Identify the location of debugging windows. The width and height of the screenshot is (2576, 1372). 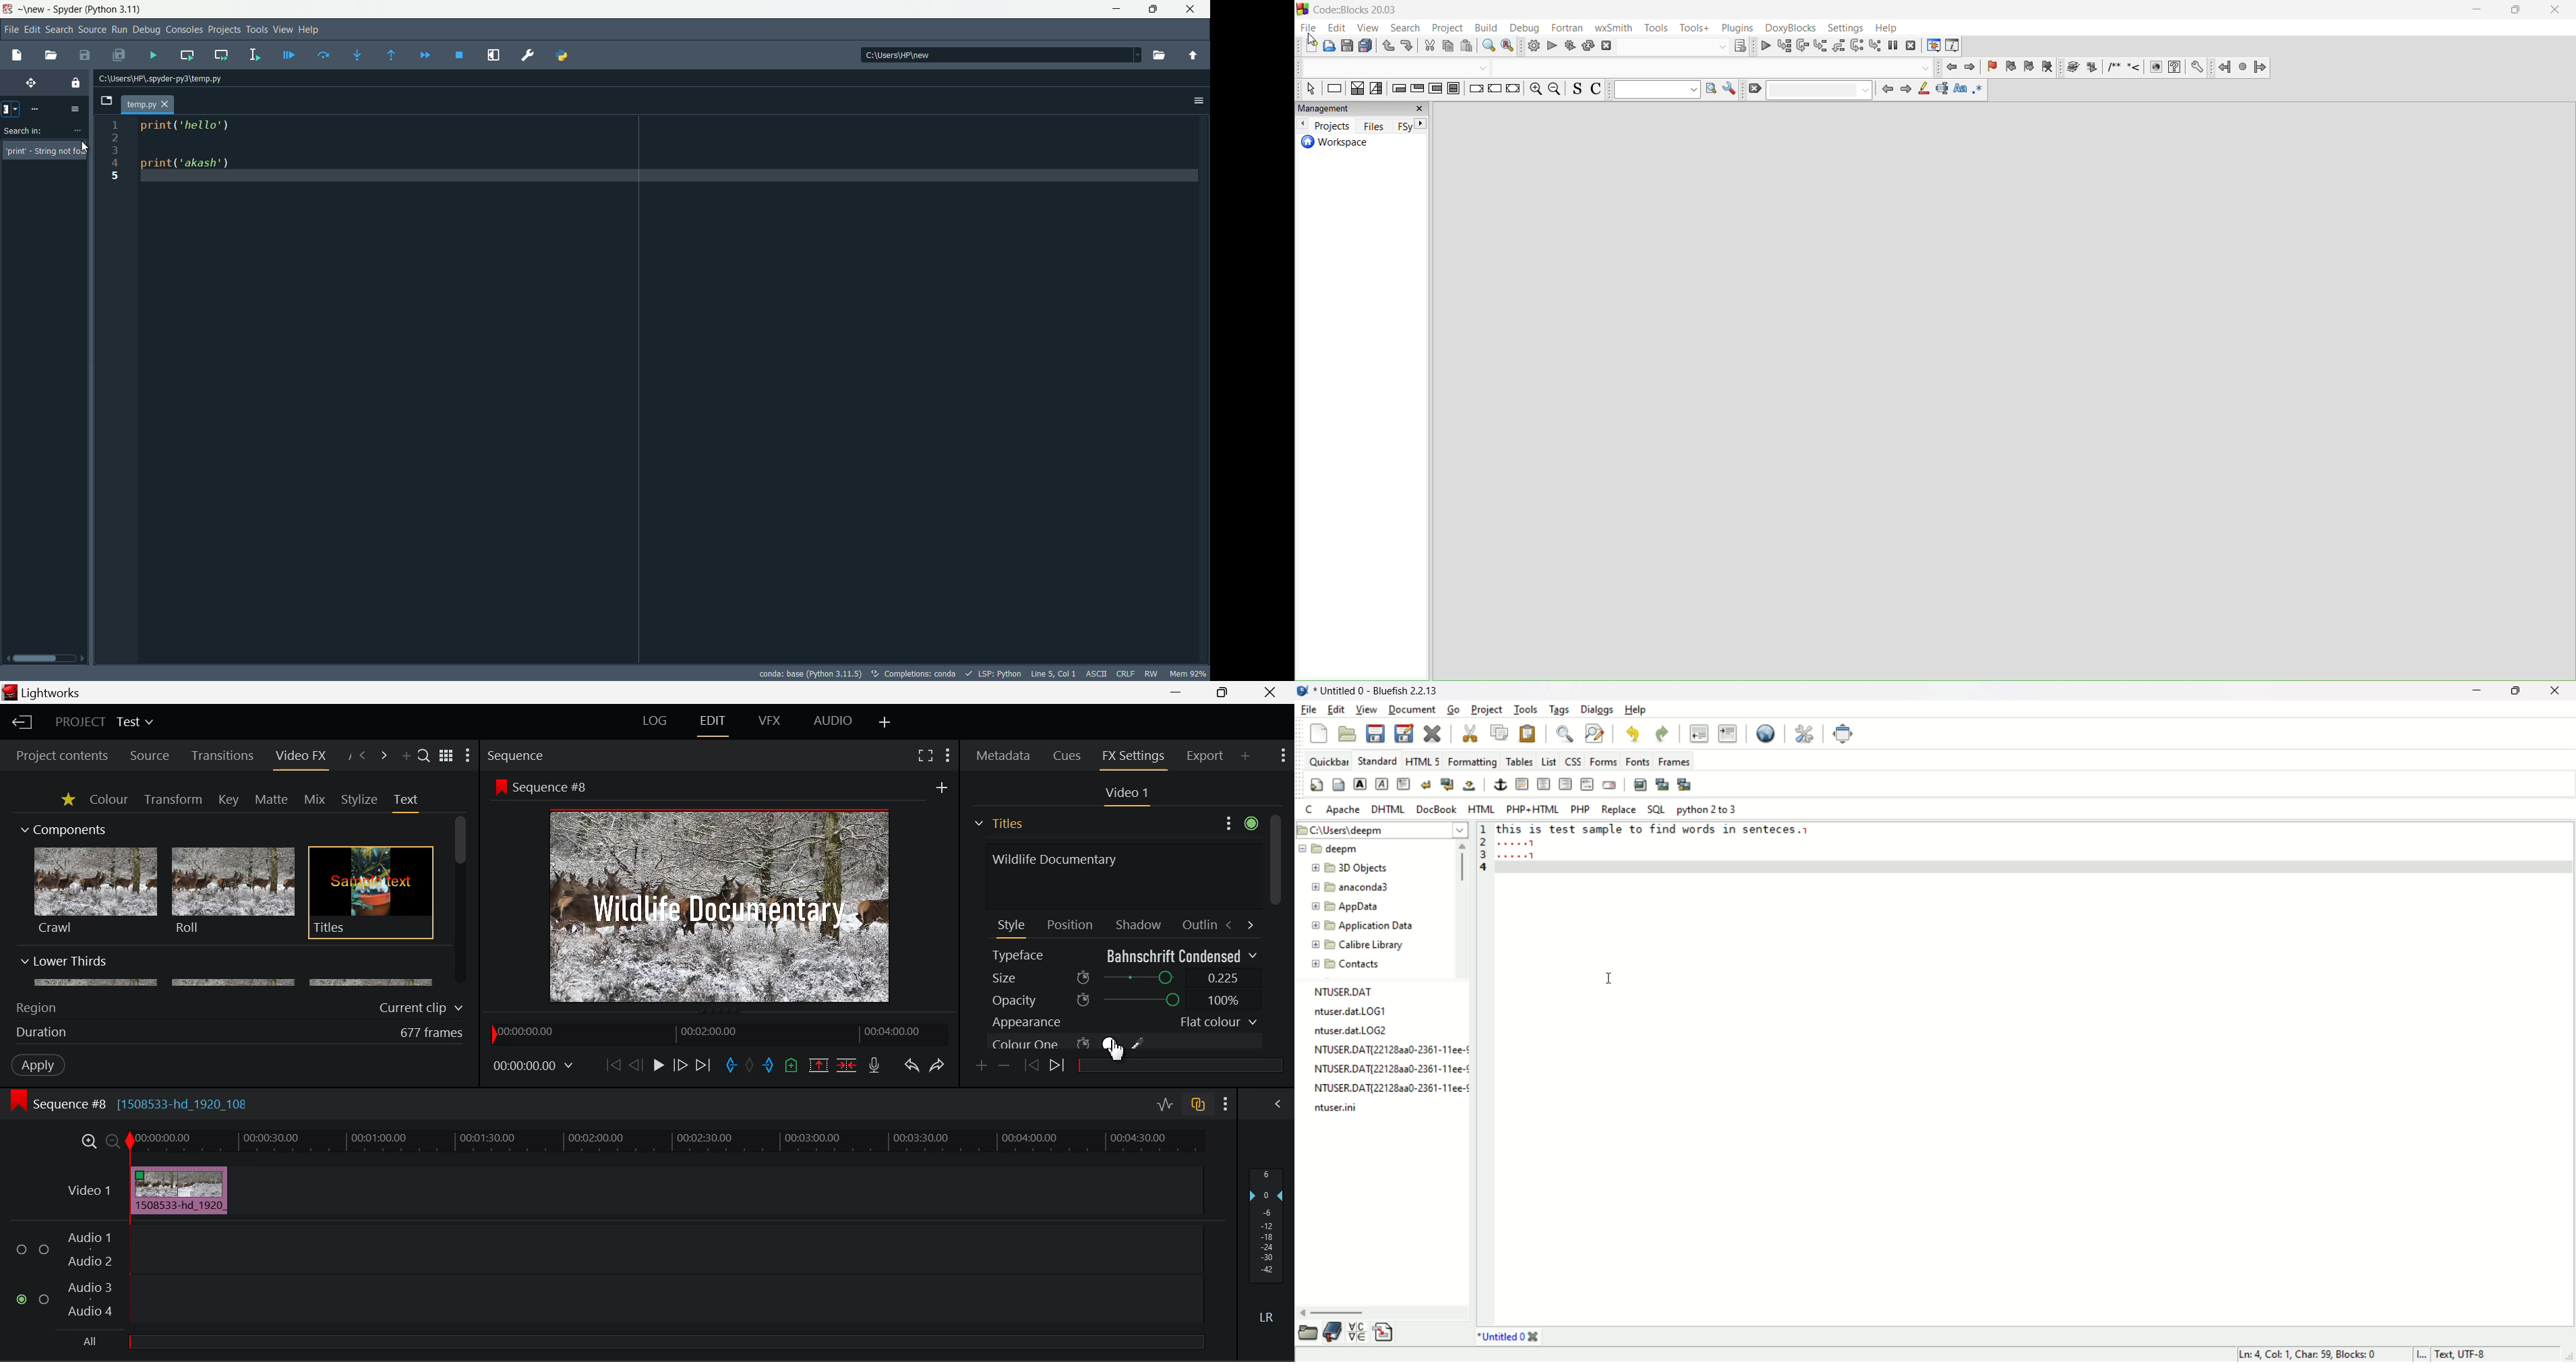
(1931, 45).